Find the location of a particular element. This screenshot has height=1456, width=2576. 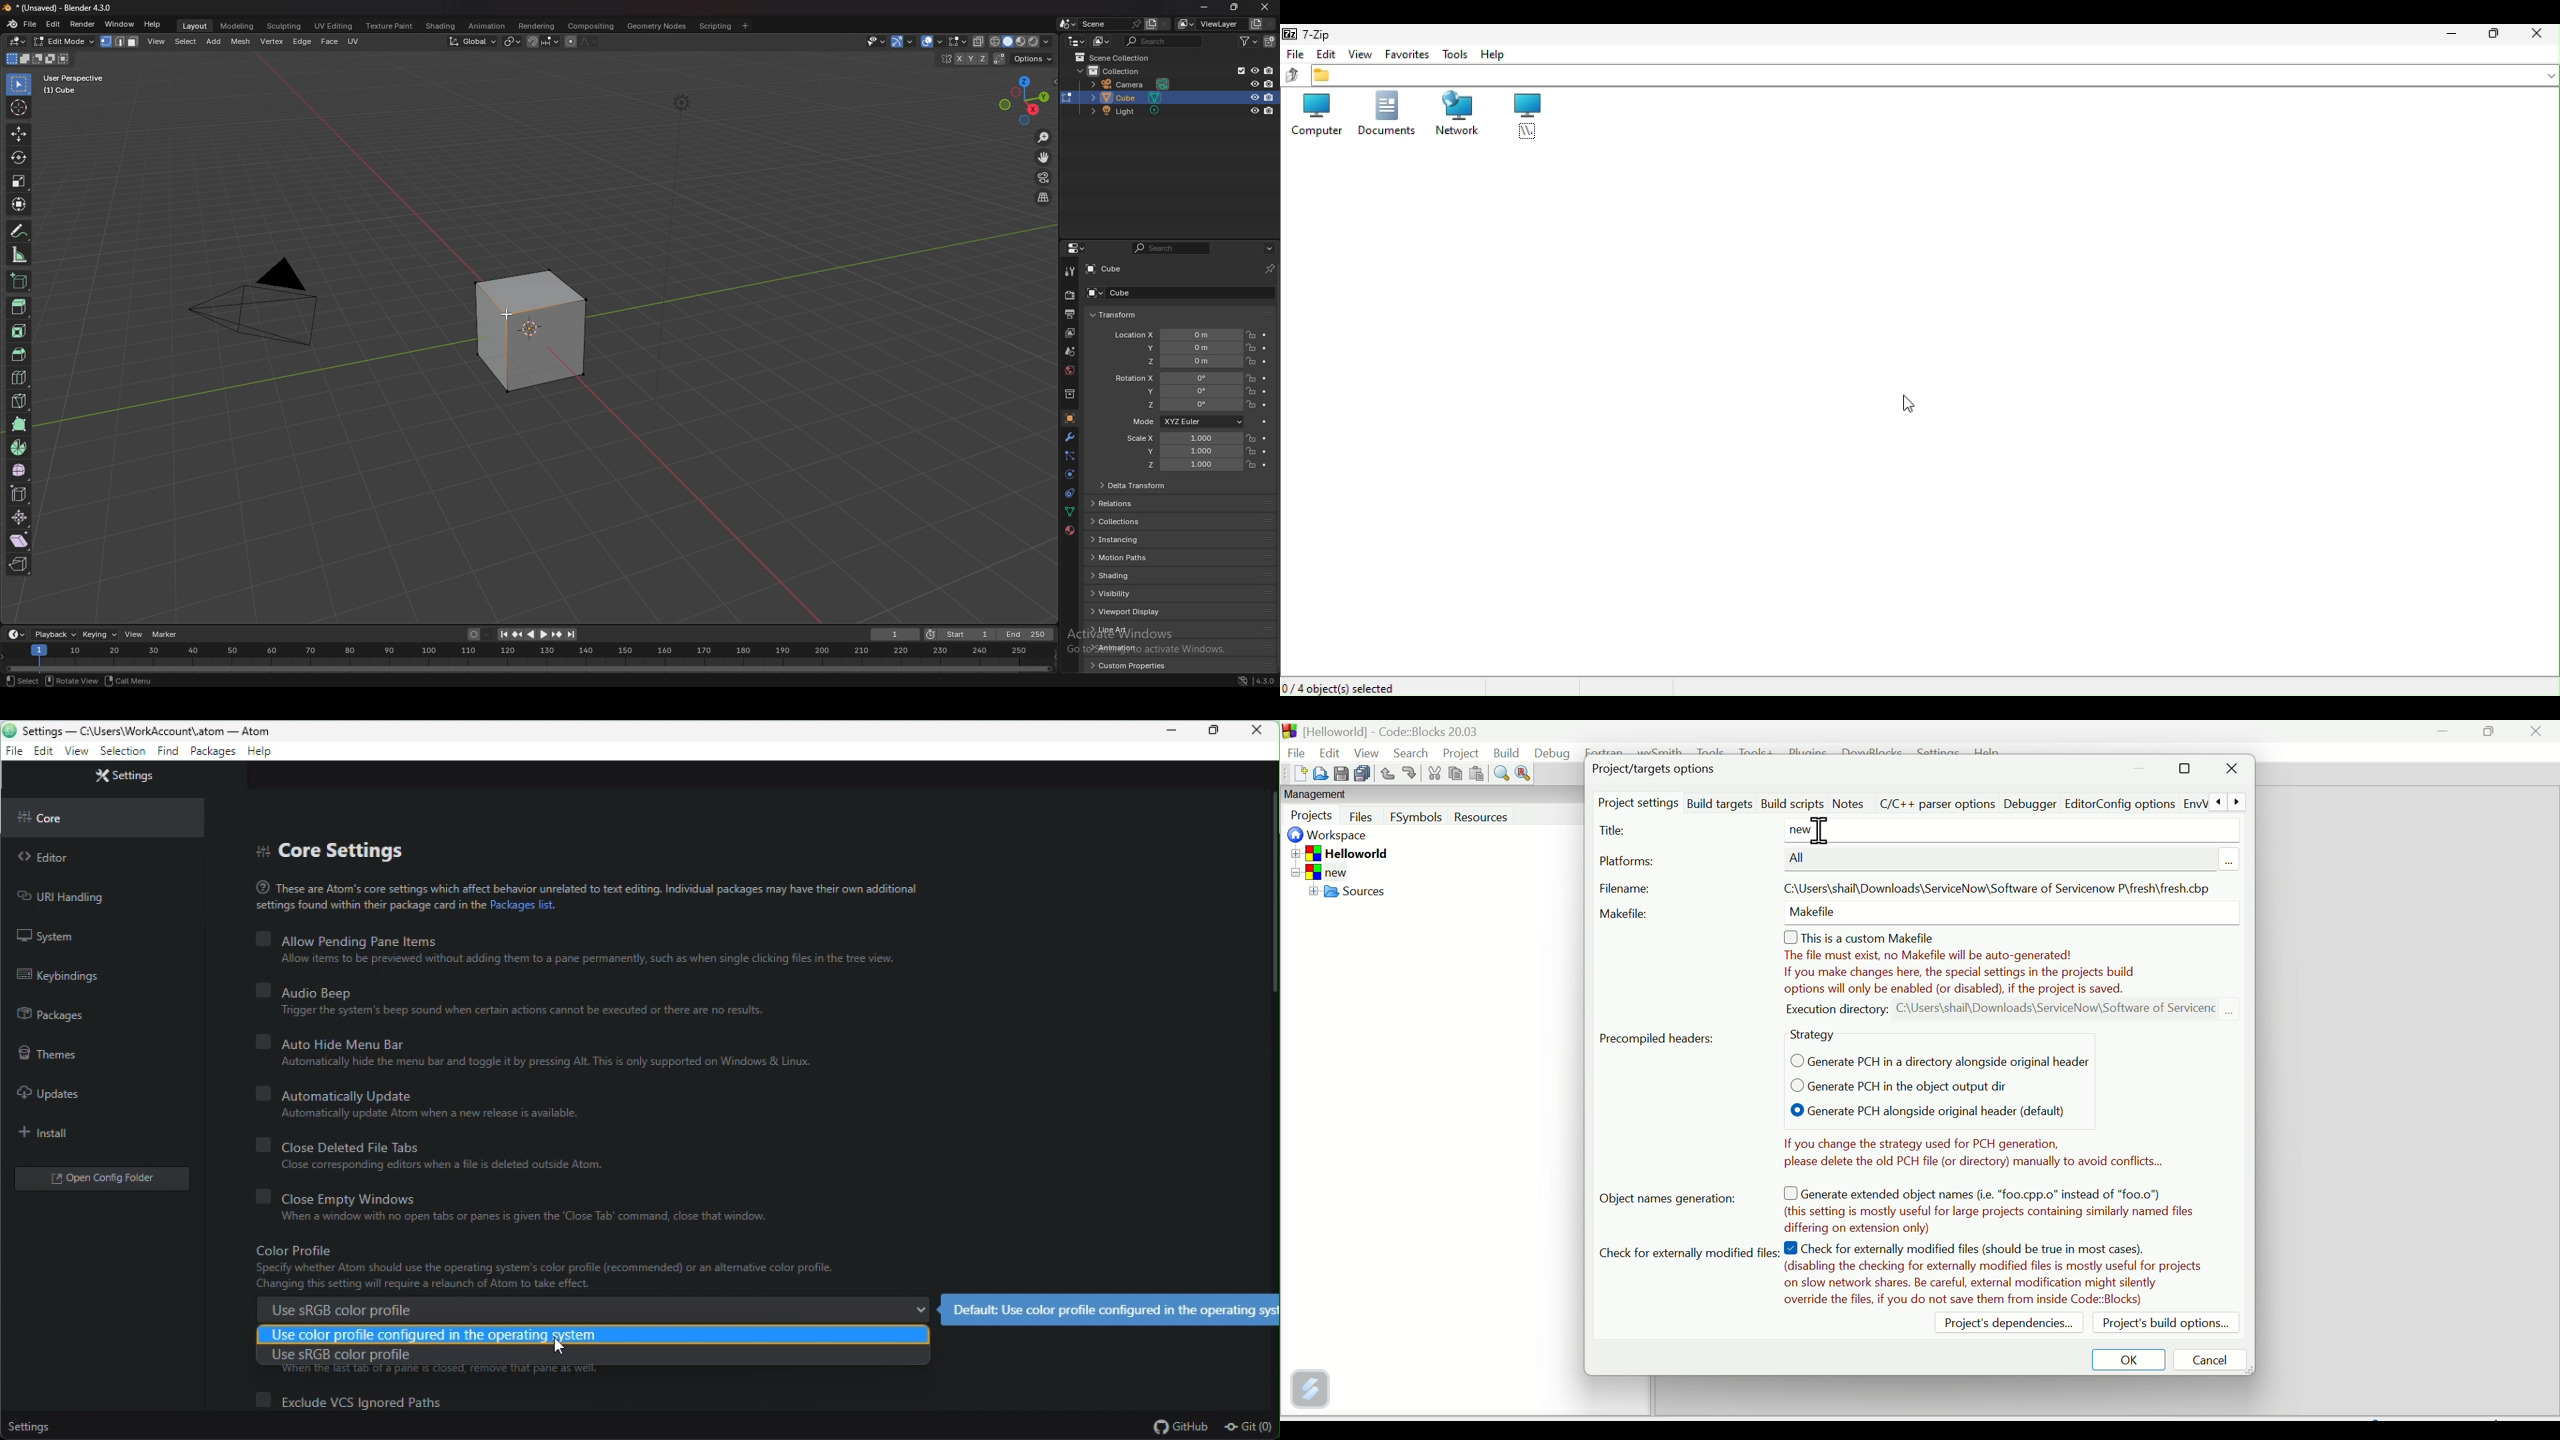

Close is located at coordinates (2542, 33).